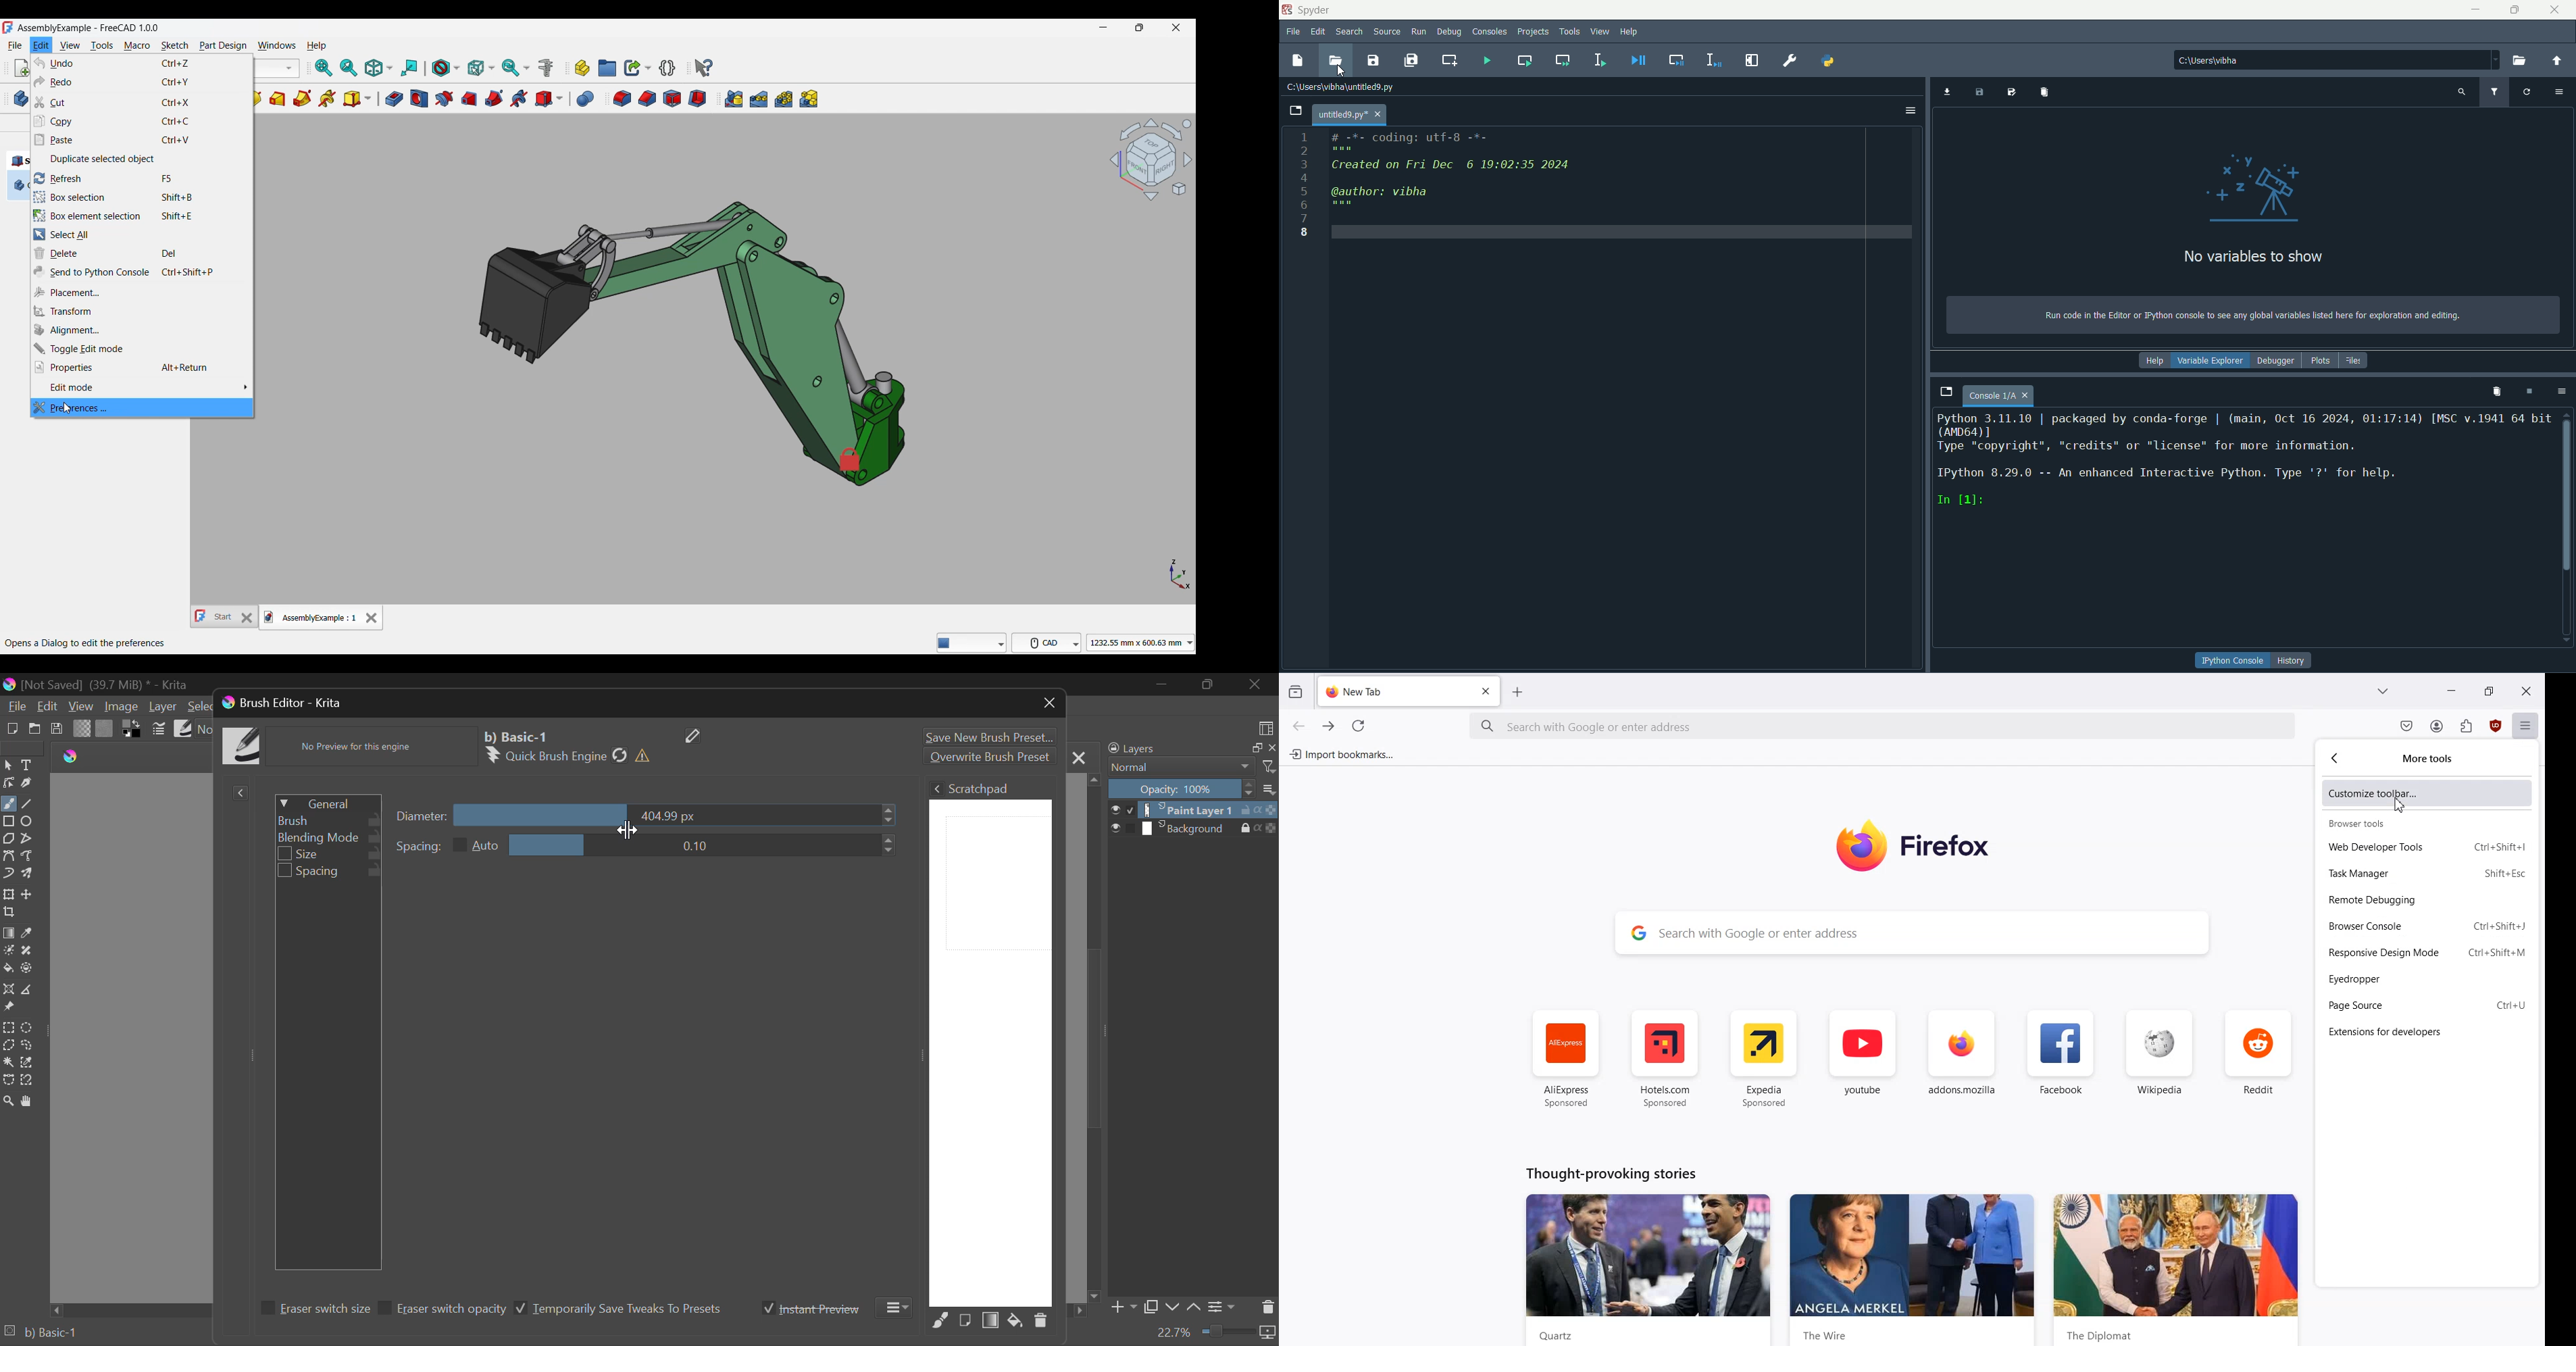  Describe the element at coordinates (1079, 757) in the screenshot. I see `Close` at that location.